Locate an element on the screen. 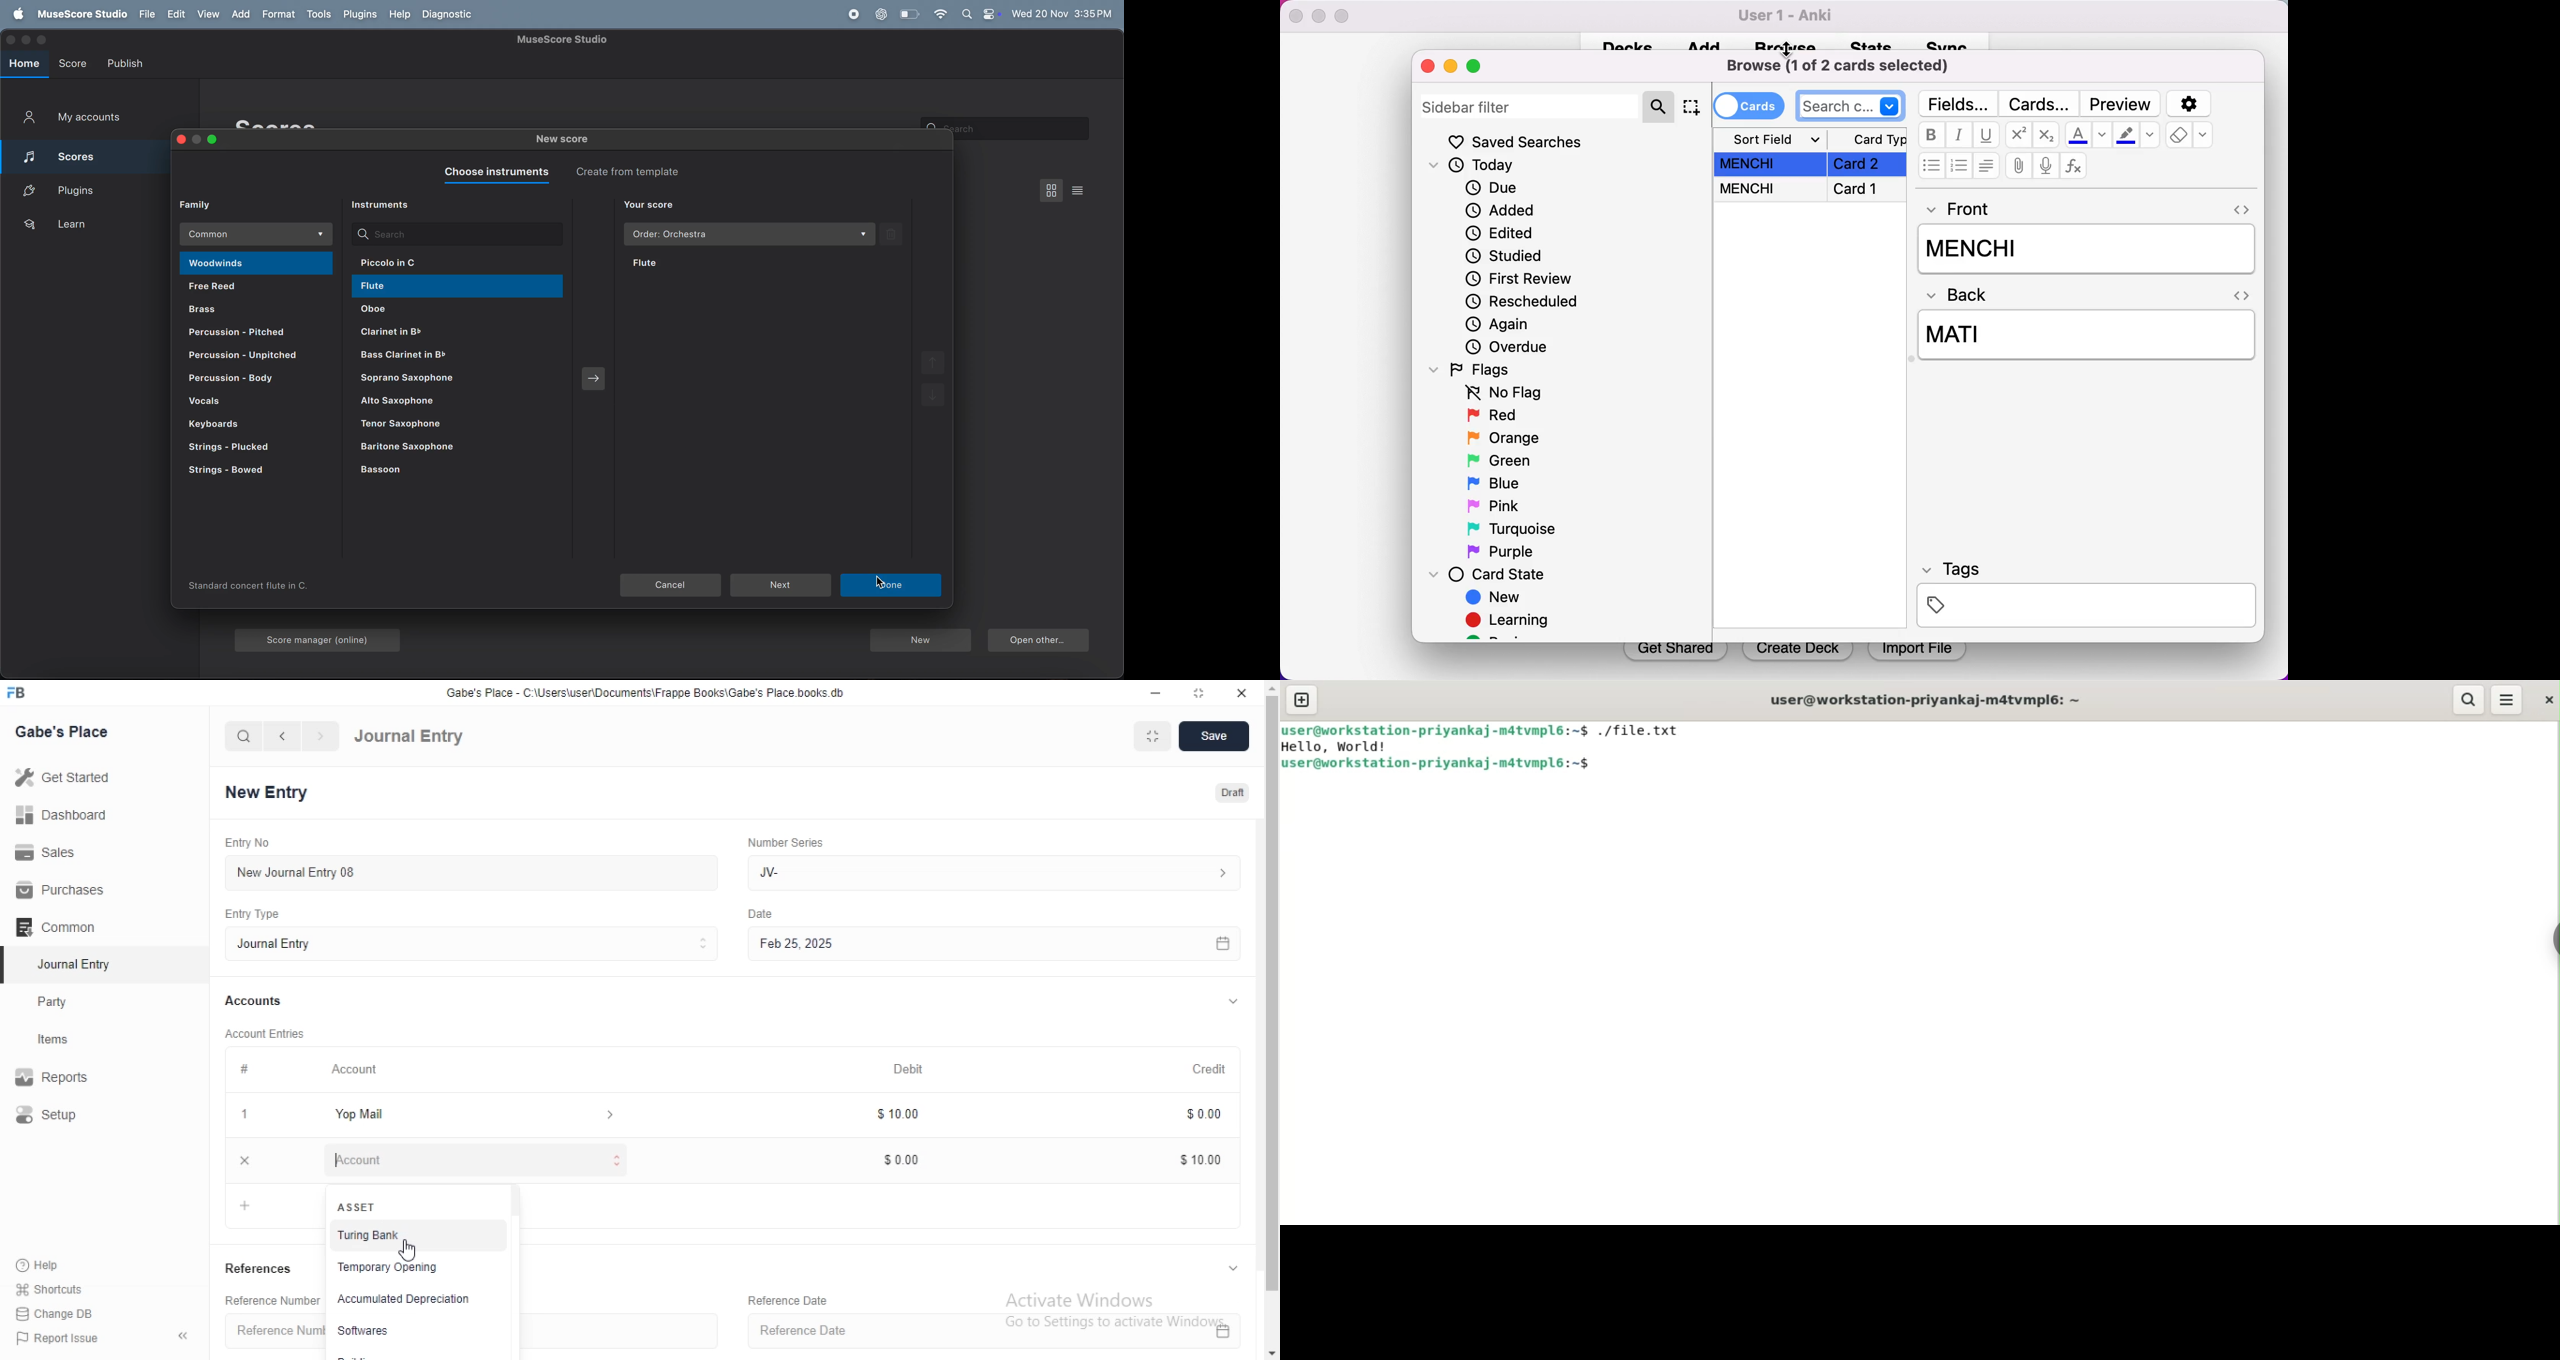 The width and height of the screenshot is (2576, 1372). Yop Mail is located at coordinates (473, 1115).